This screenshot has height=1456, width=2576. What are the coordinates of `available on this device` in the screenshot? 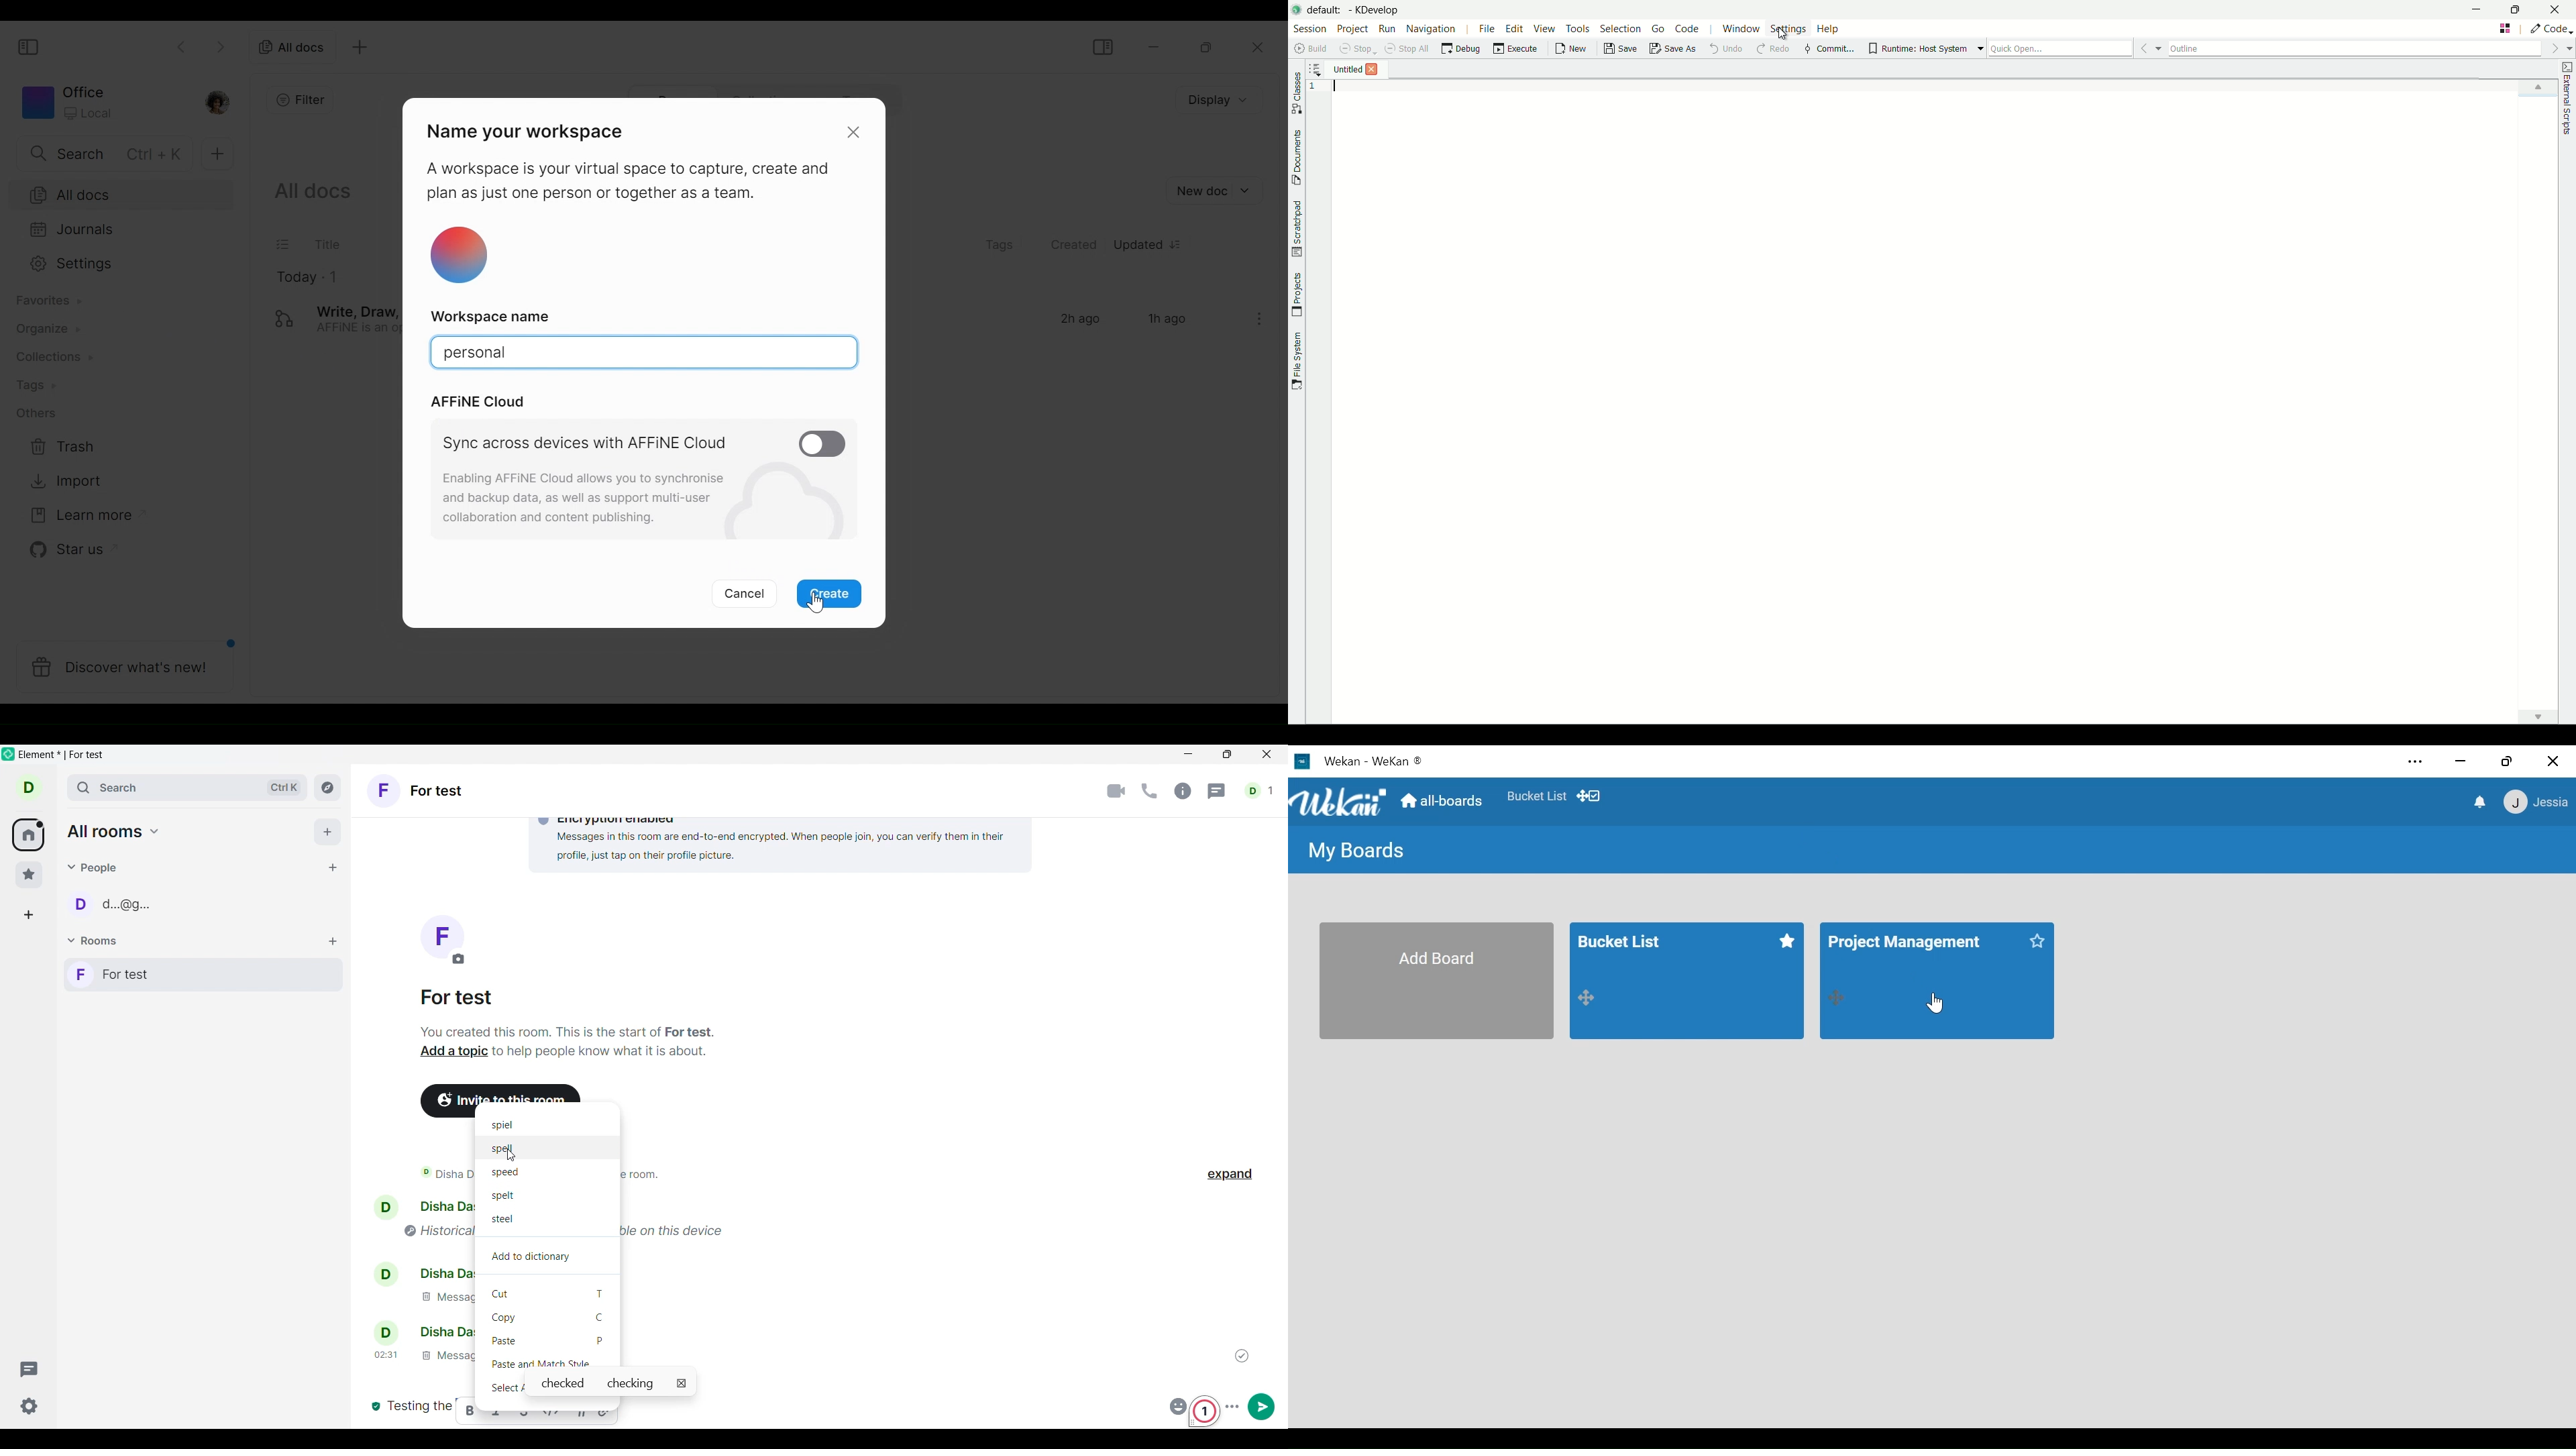 It's located at (682, 1228).